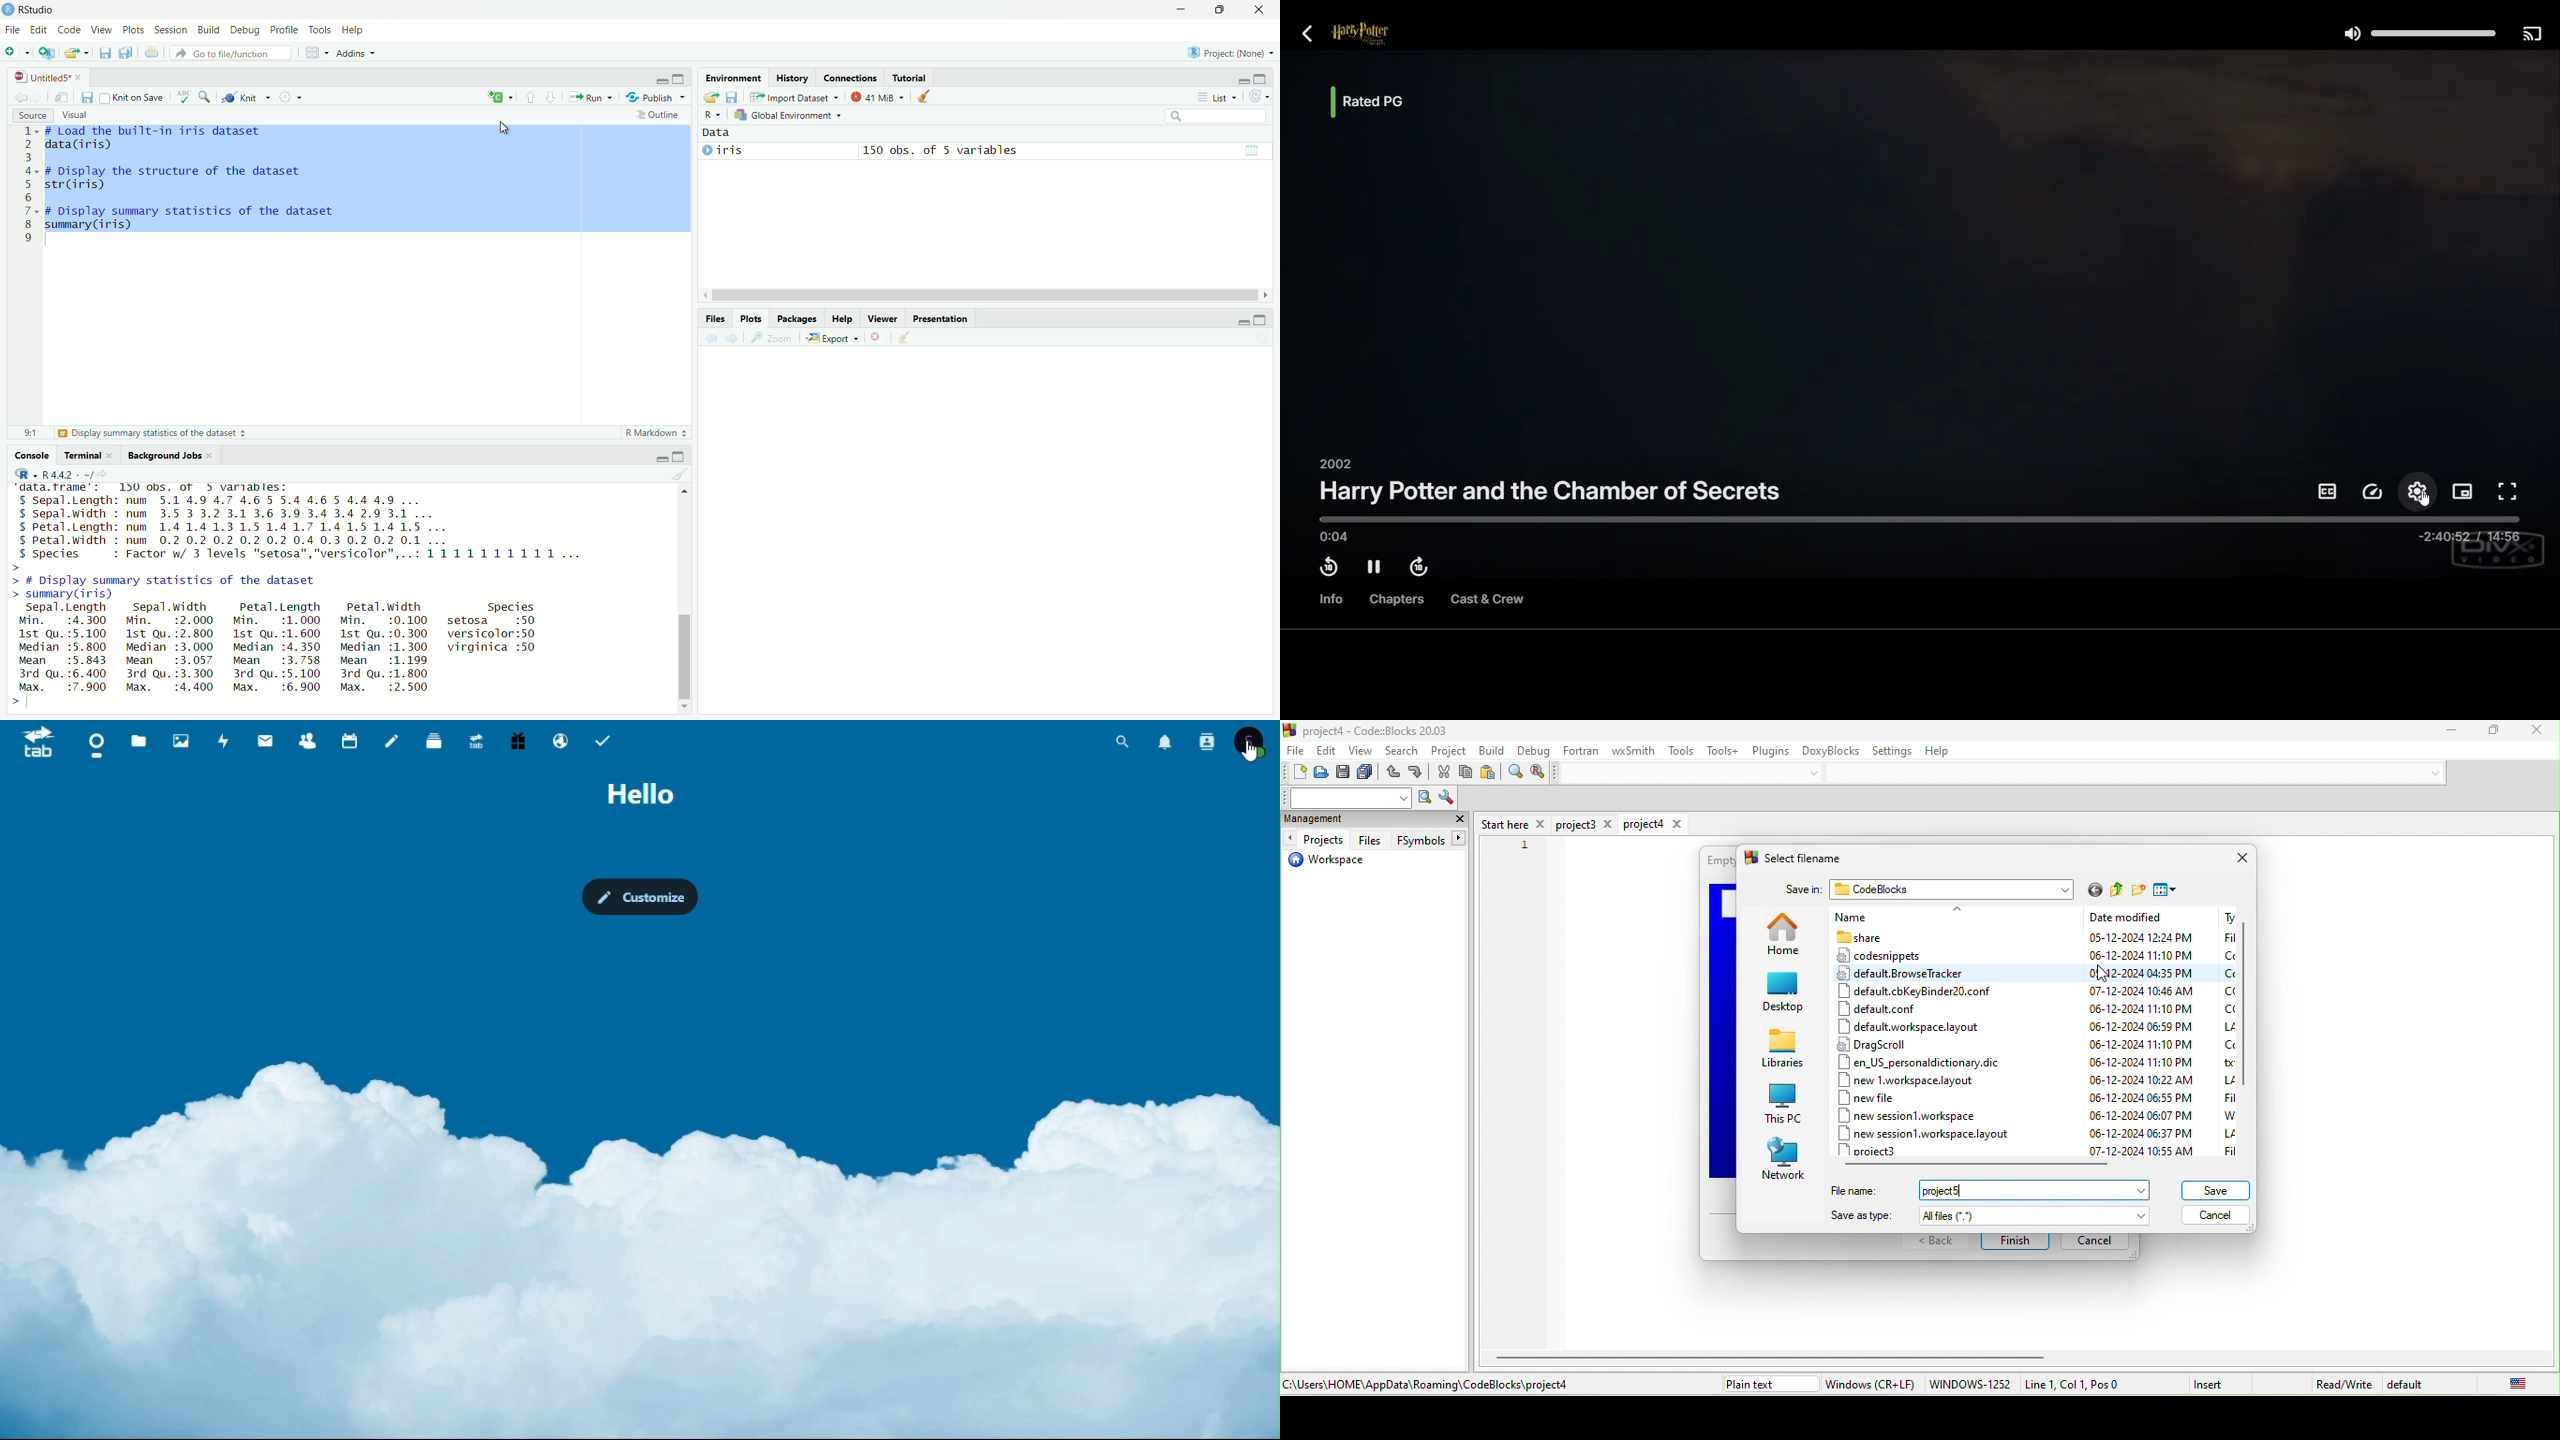 The image size is (2576, 1456). I want to click on default browser tracker, so click(1910, 976).